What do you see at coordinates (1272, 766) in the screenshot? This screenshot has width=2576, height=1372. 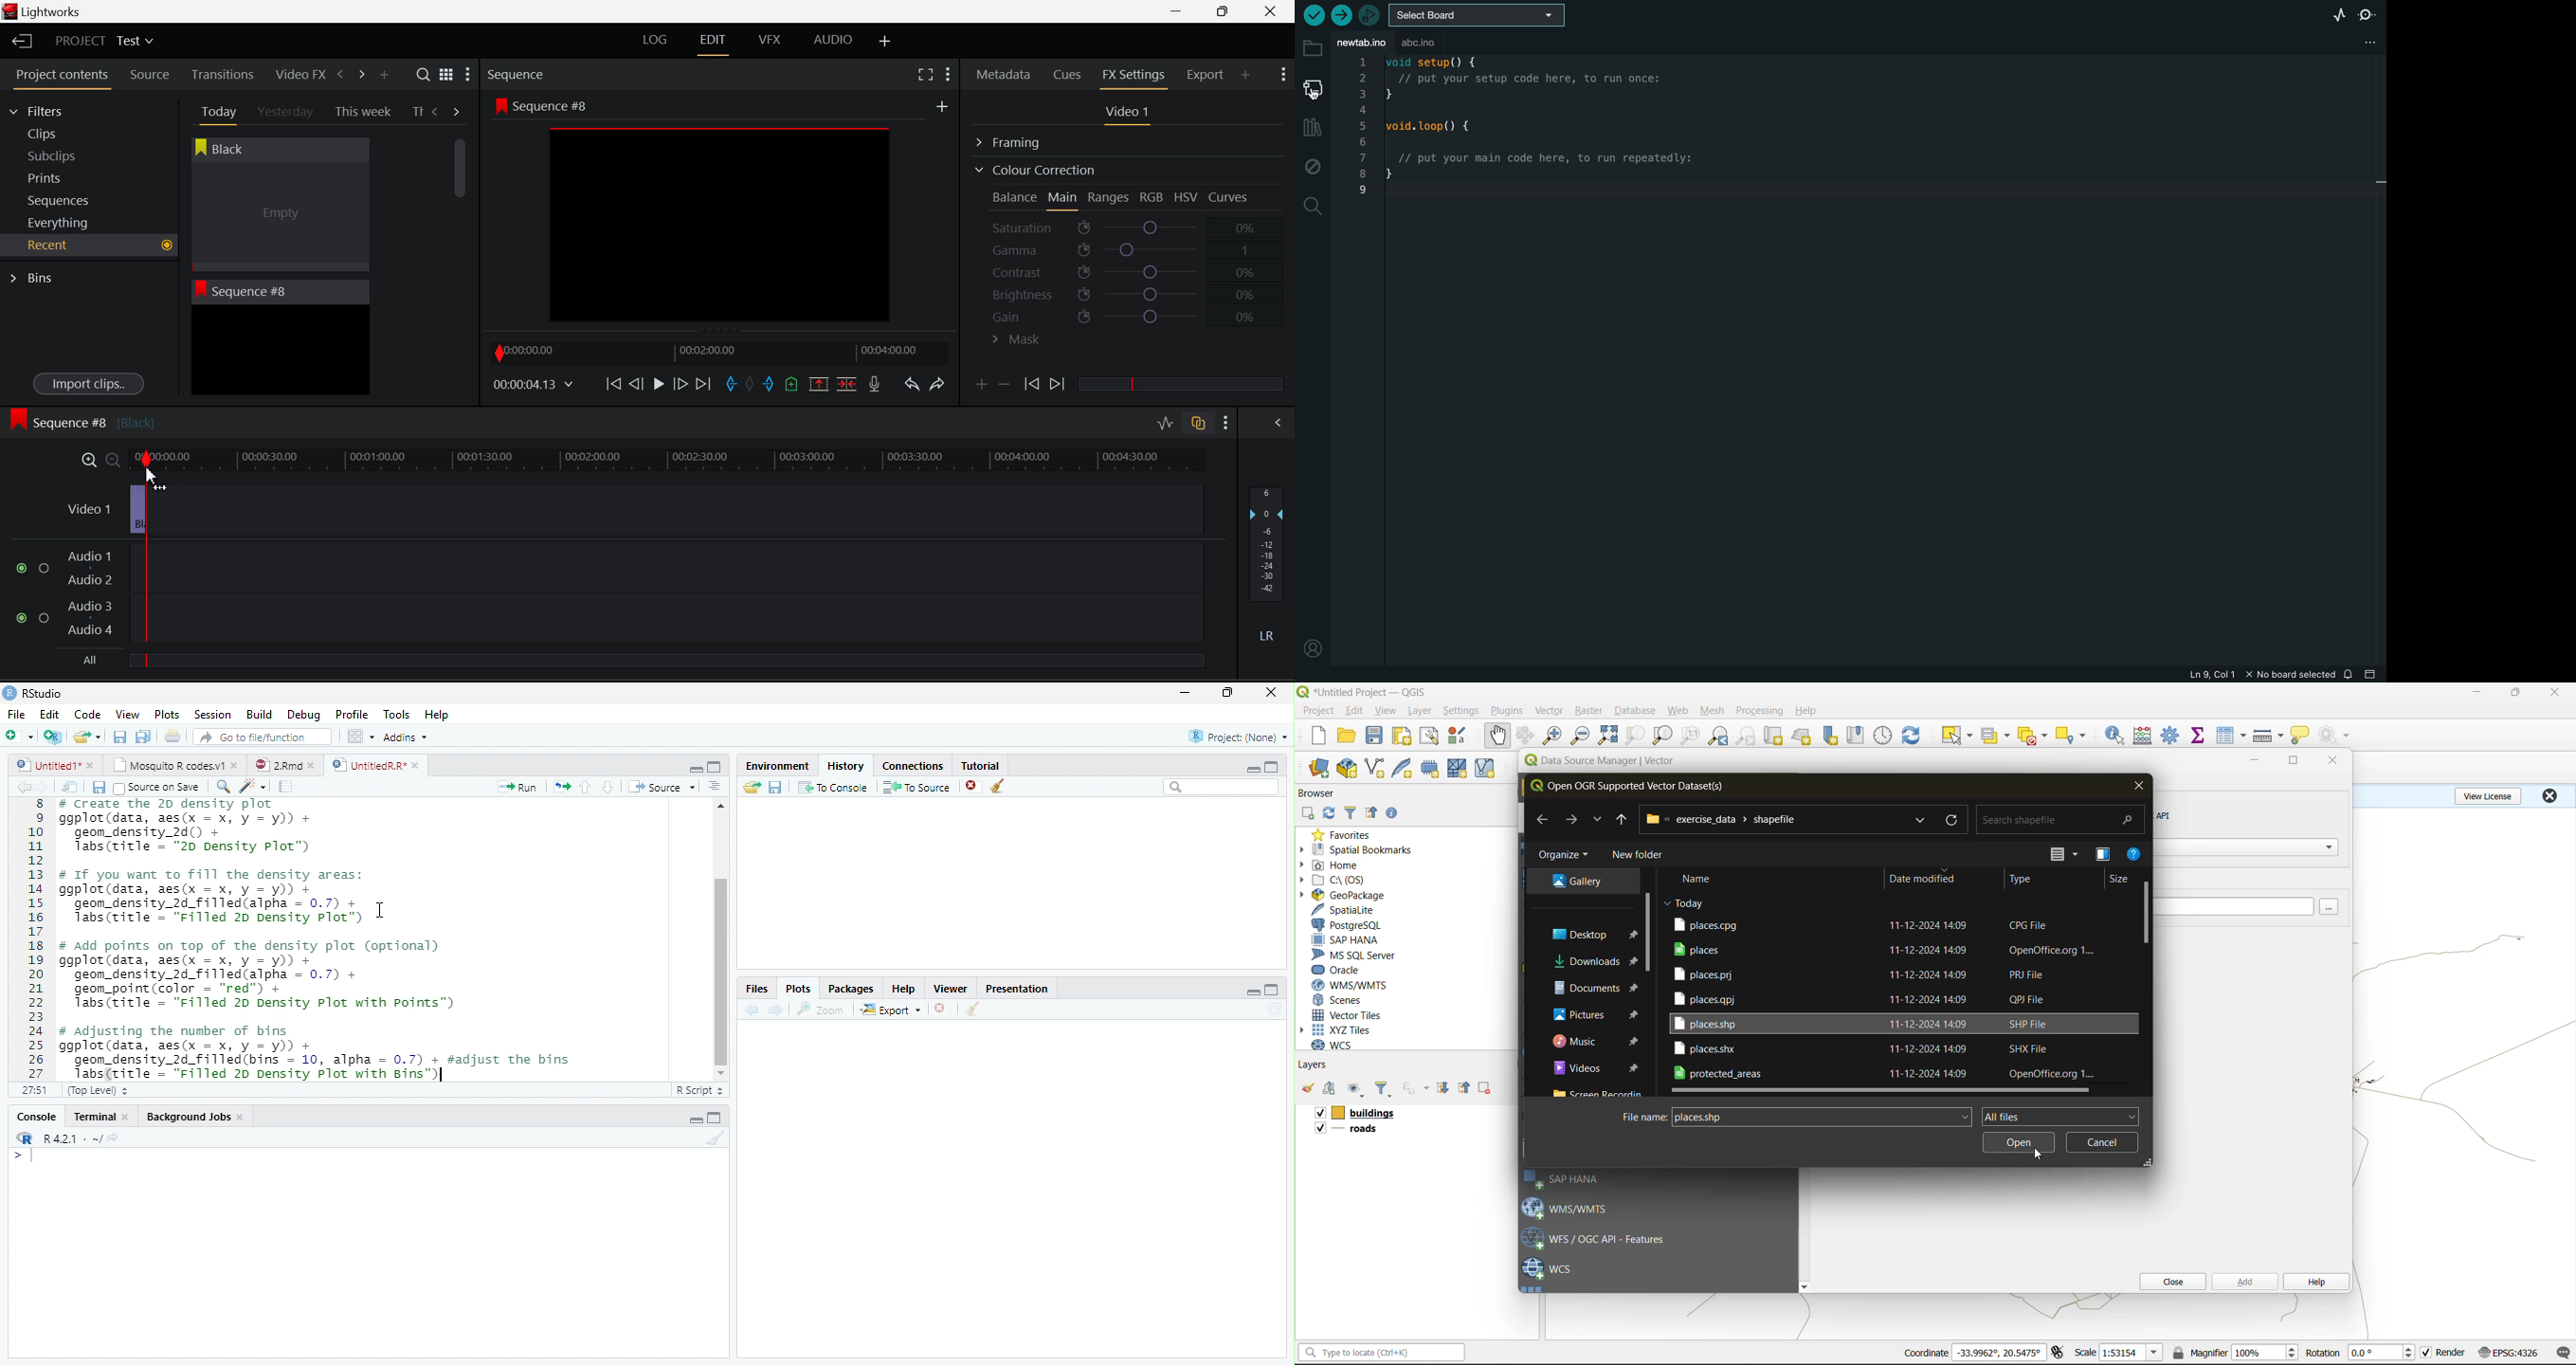 I see `maximize` at bounding box center [1272, 766].